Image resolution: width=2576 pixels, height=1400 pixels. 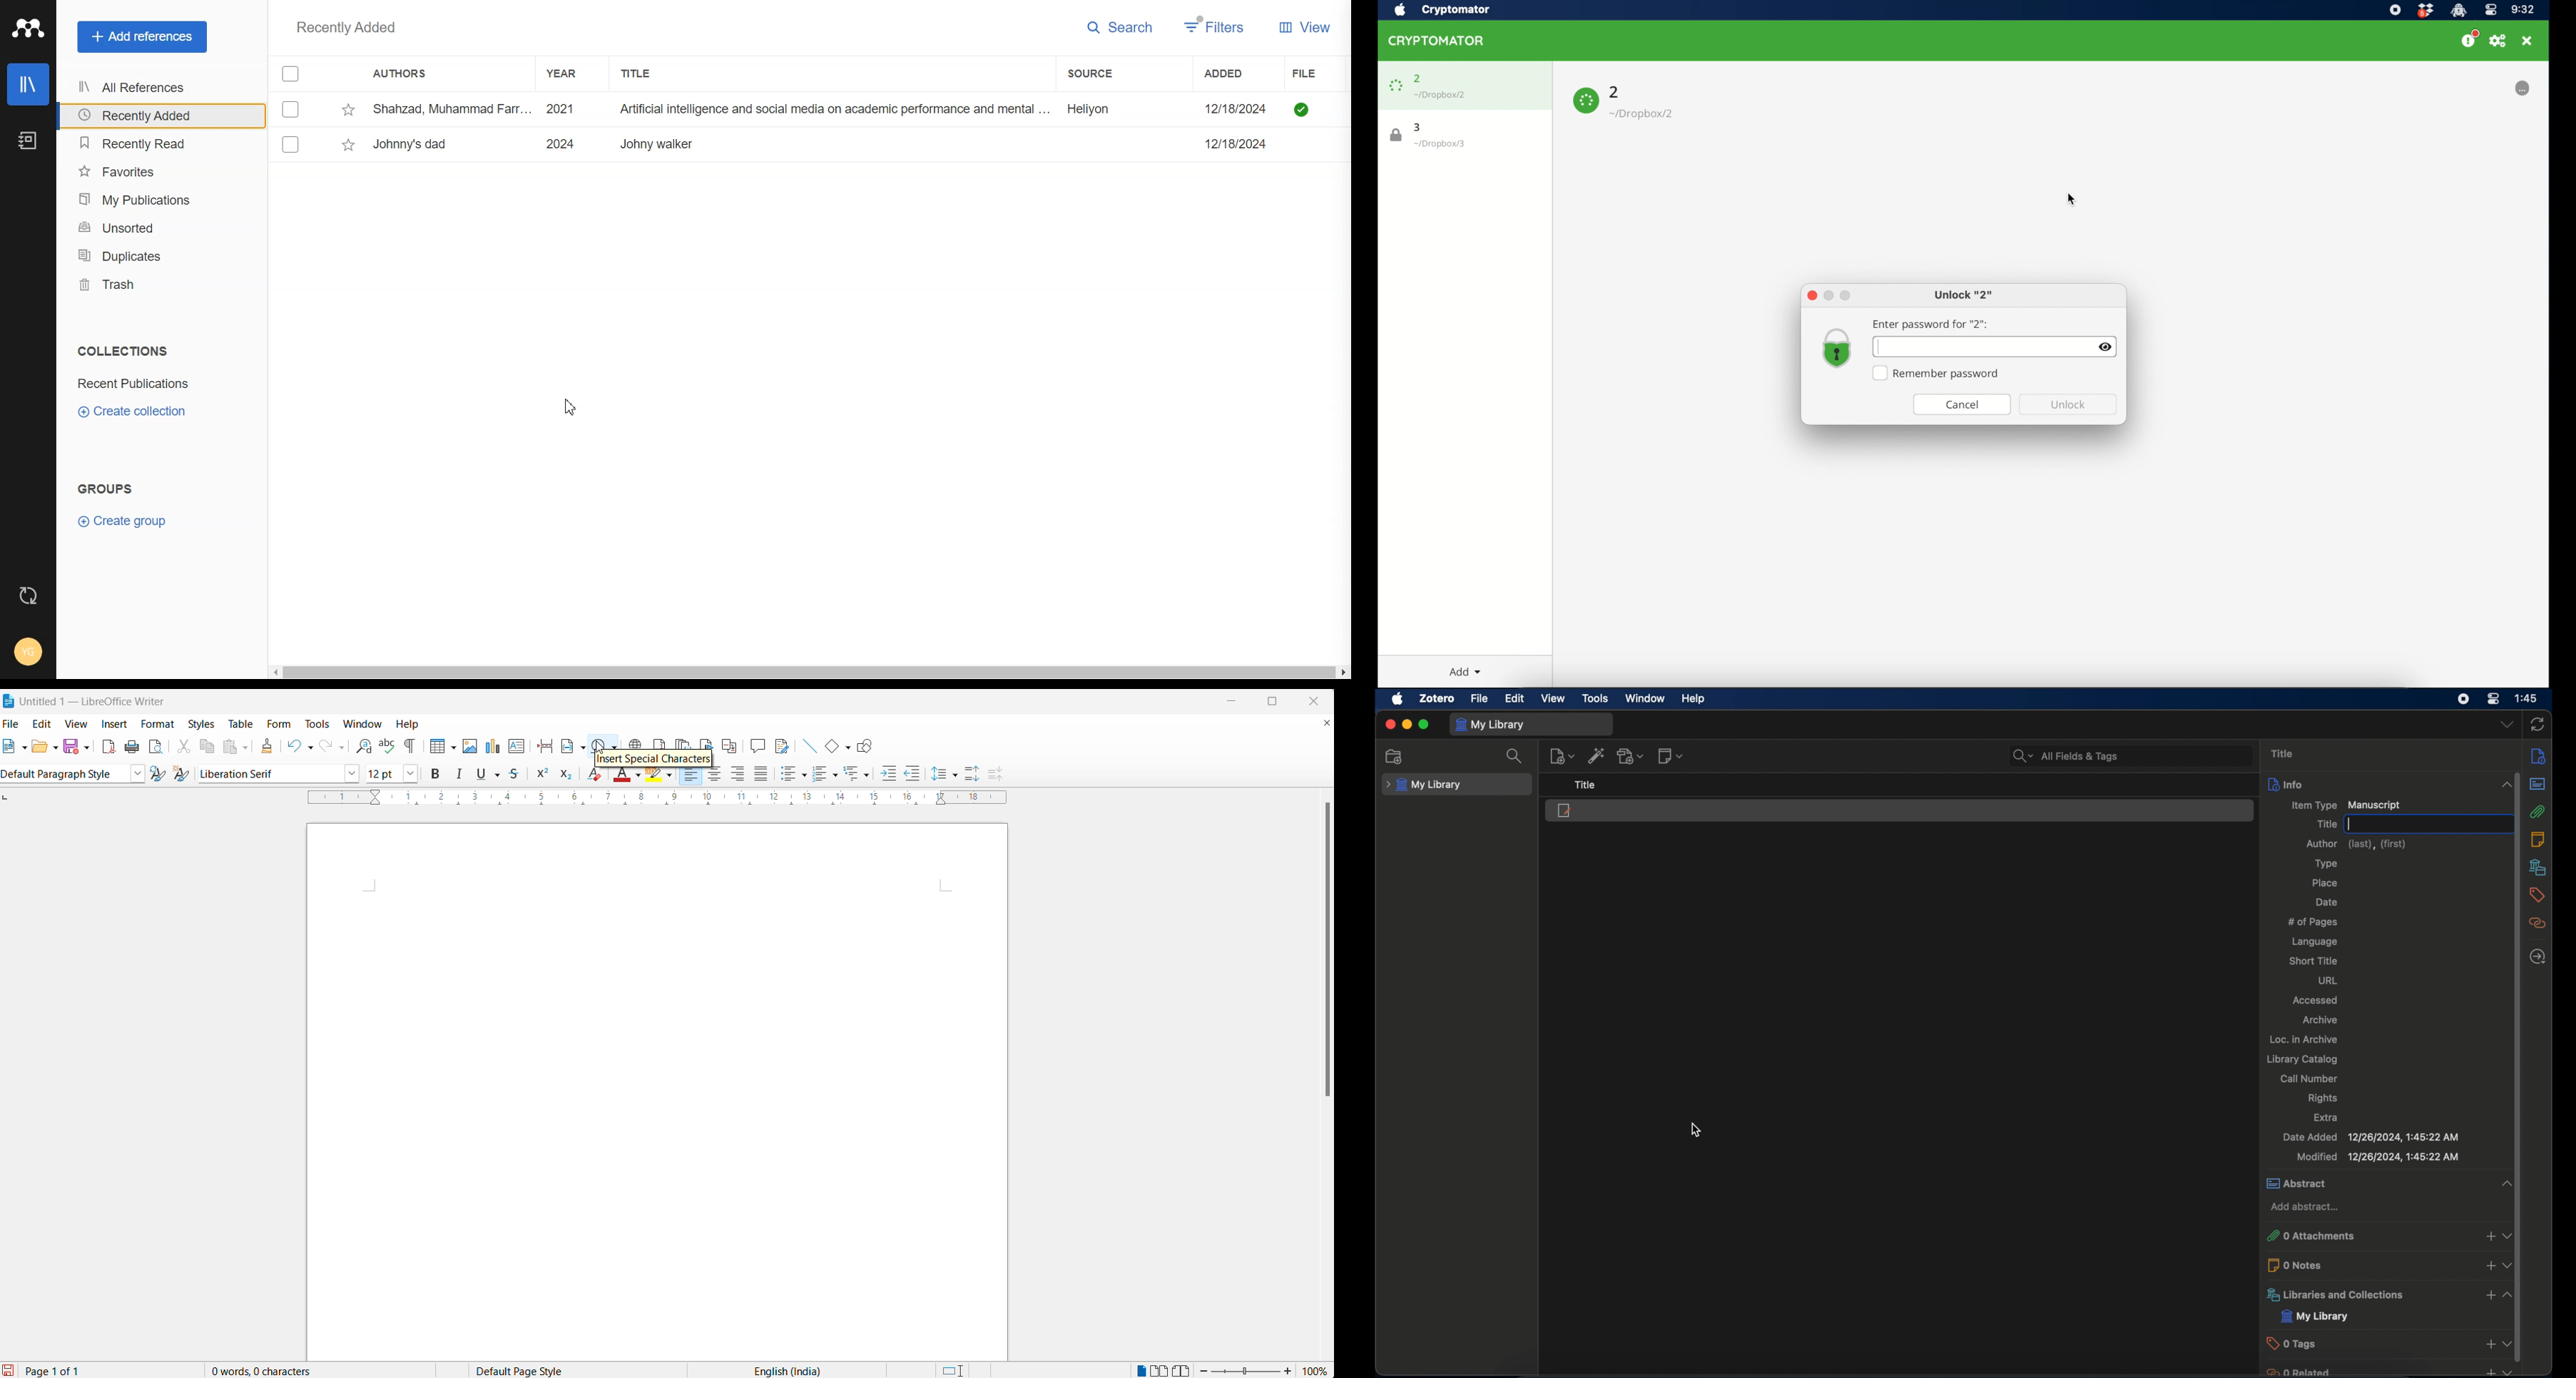 I want to click on minimize, so click(x=1406, y=725).